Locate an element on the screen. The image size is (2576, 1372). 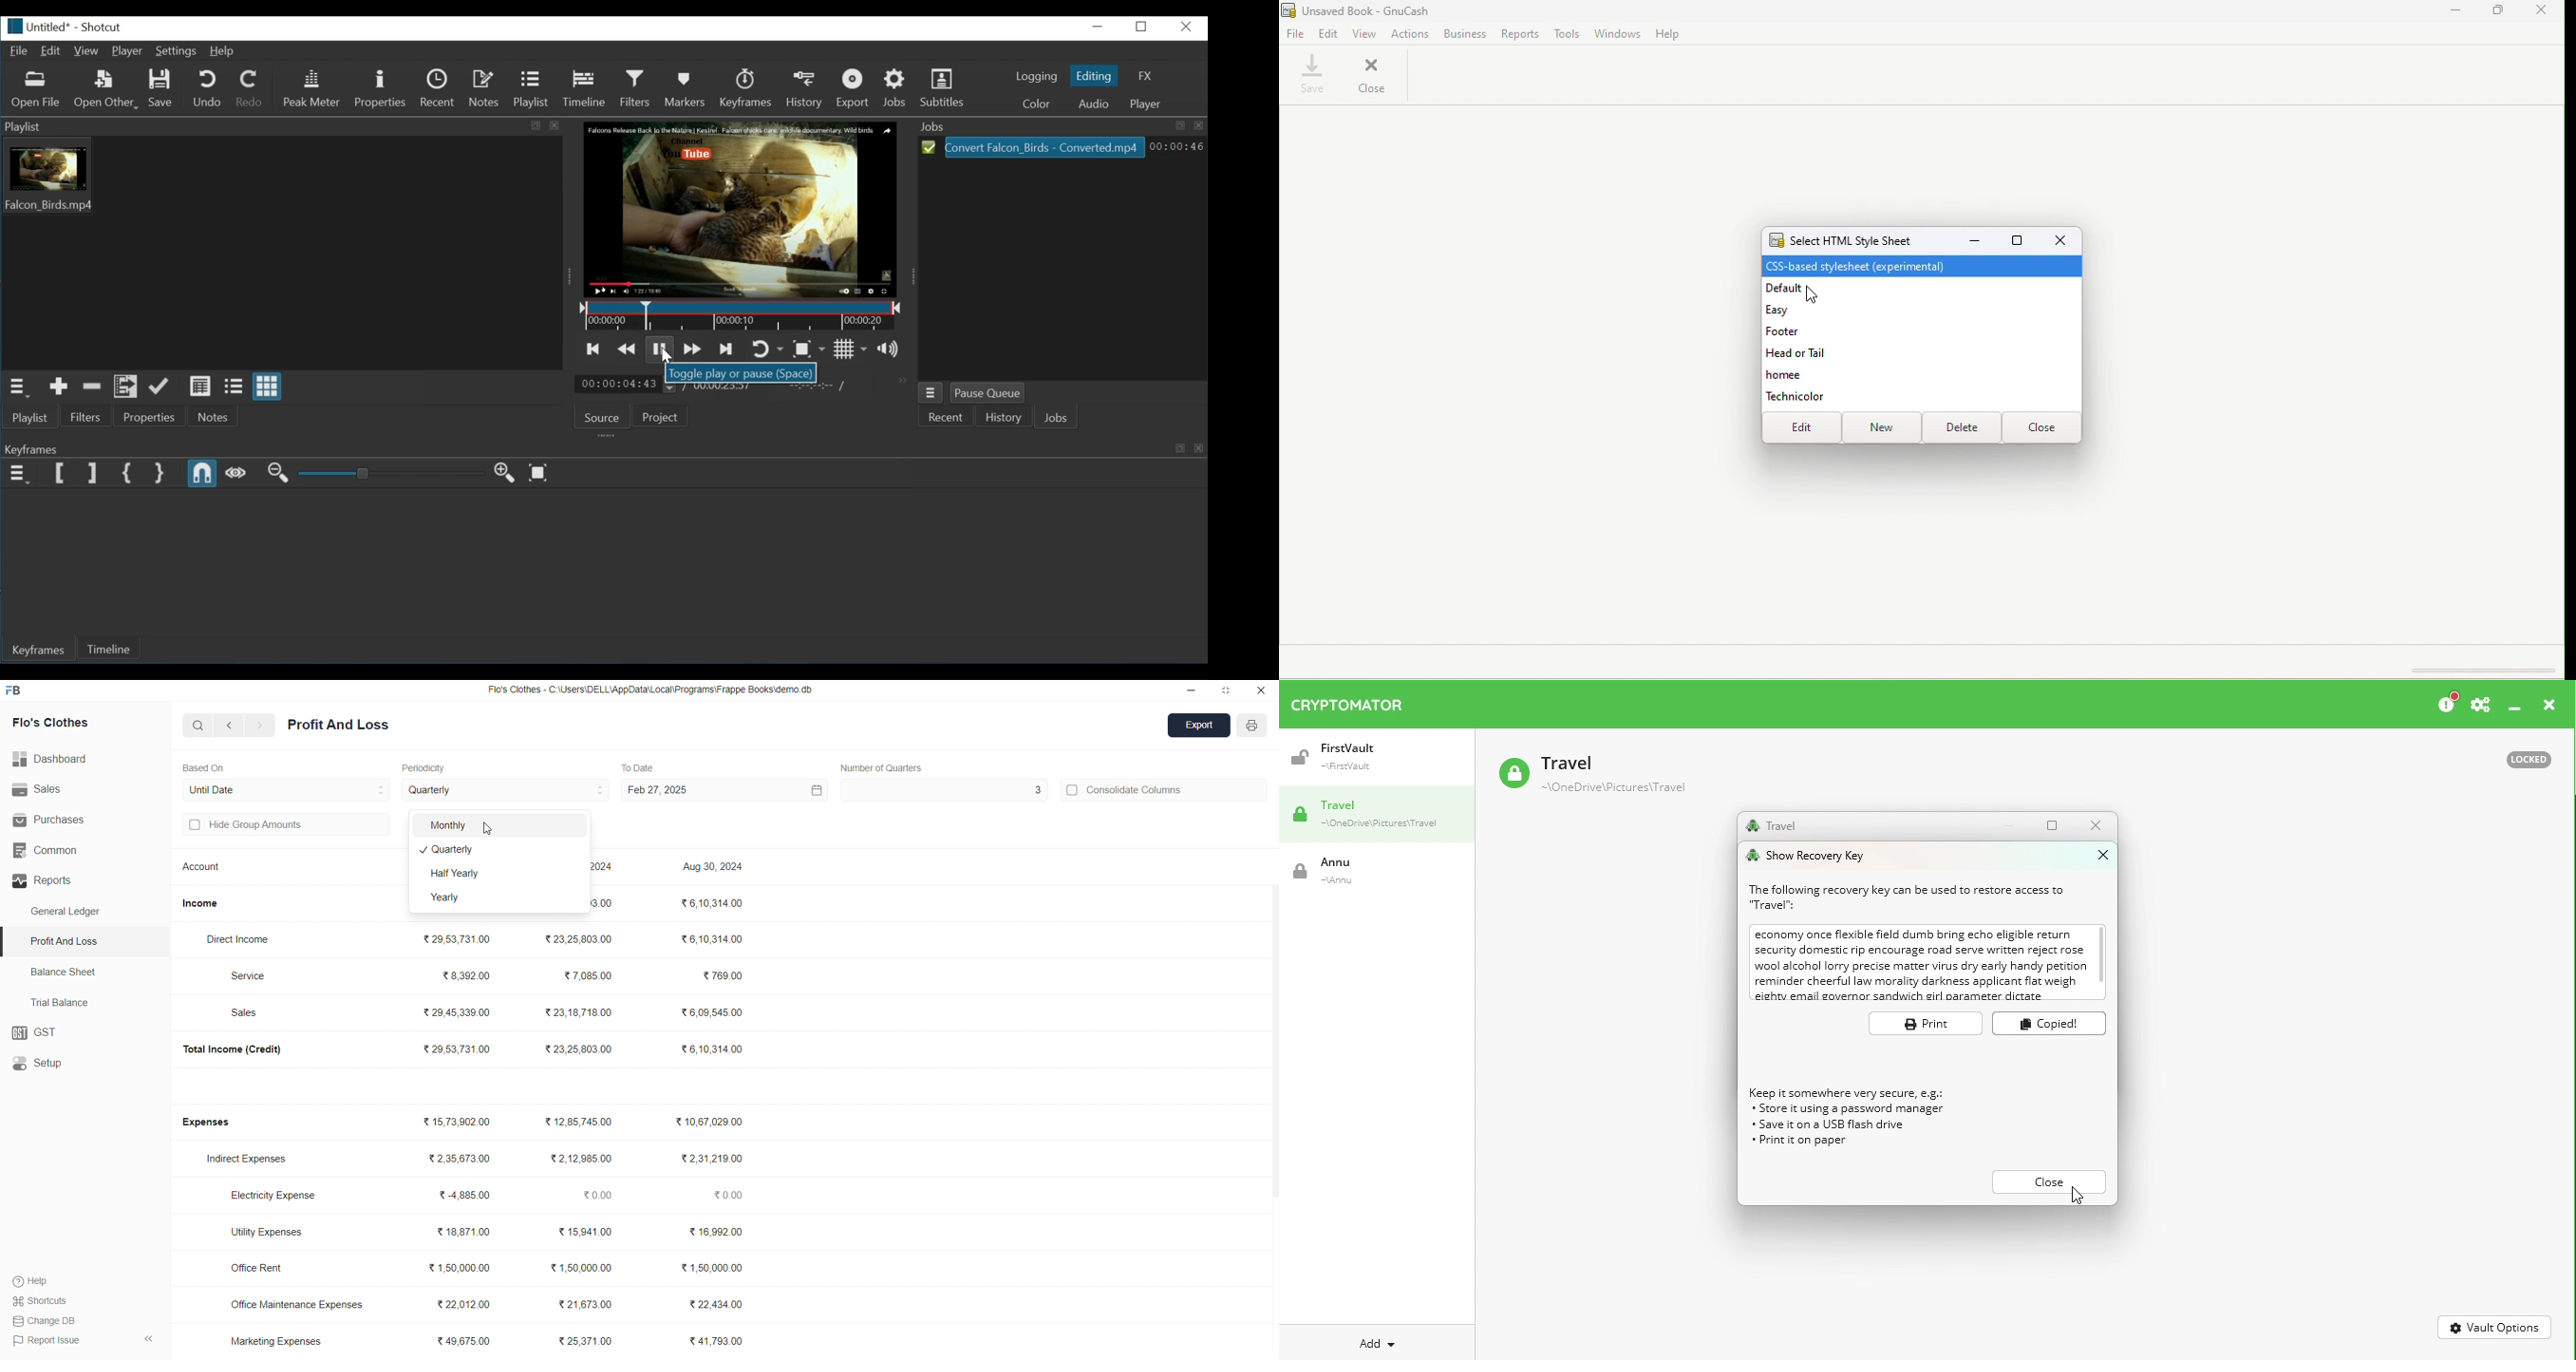
Playlist is located at coordinates (531, 89).